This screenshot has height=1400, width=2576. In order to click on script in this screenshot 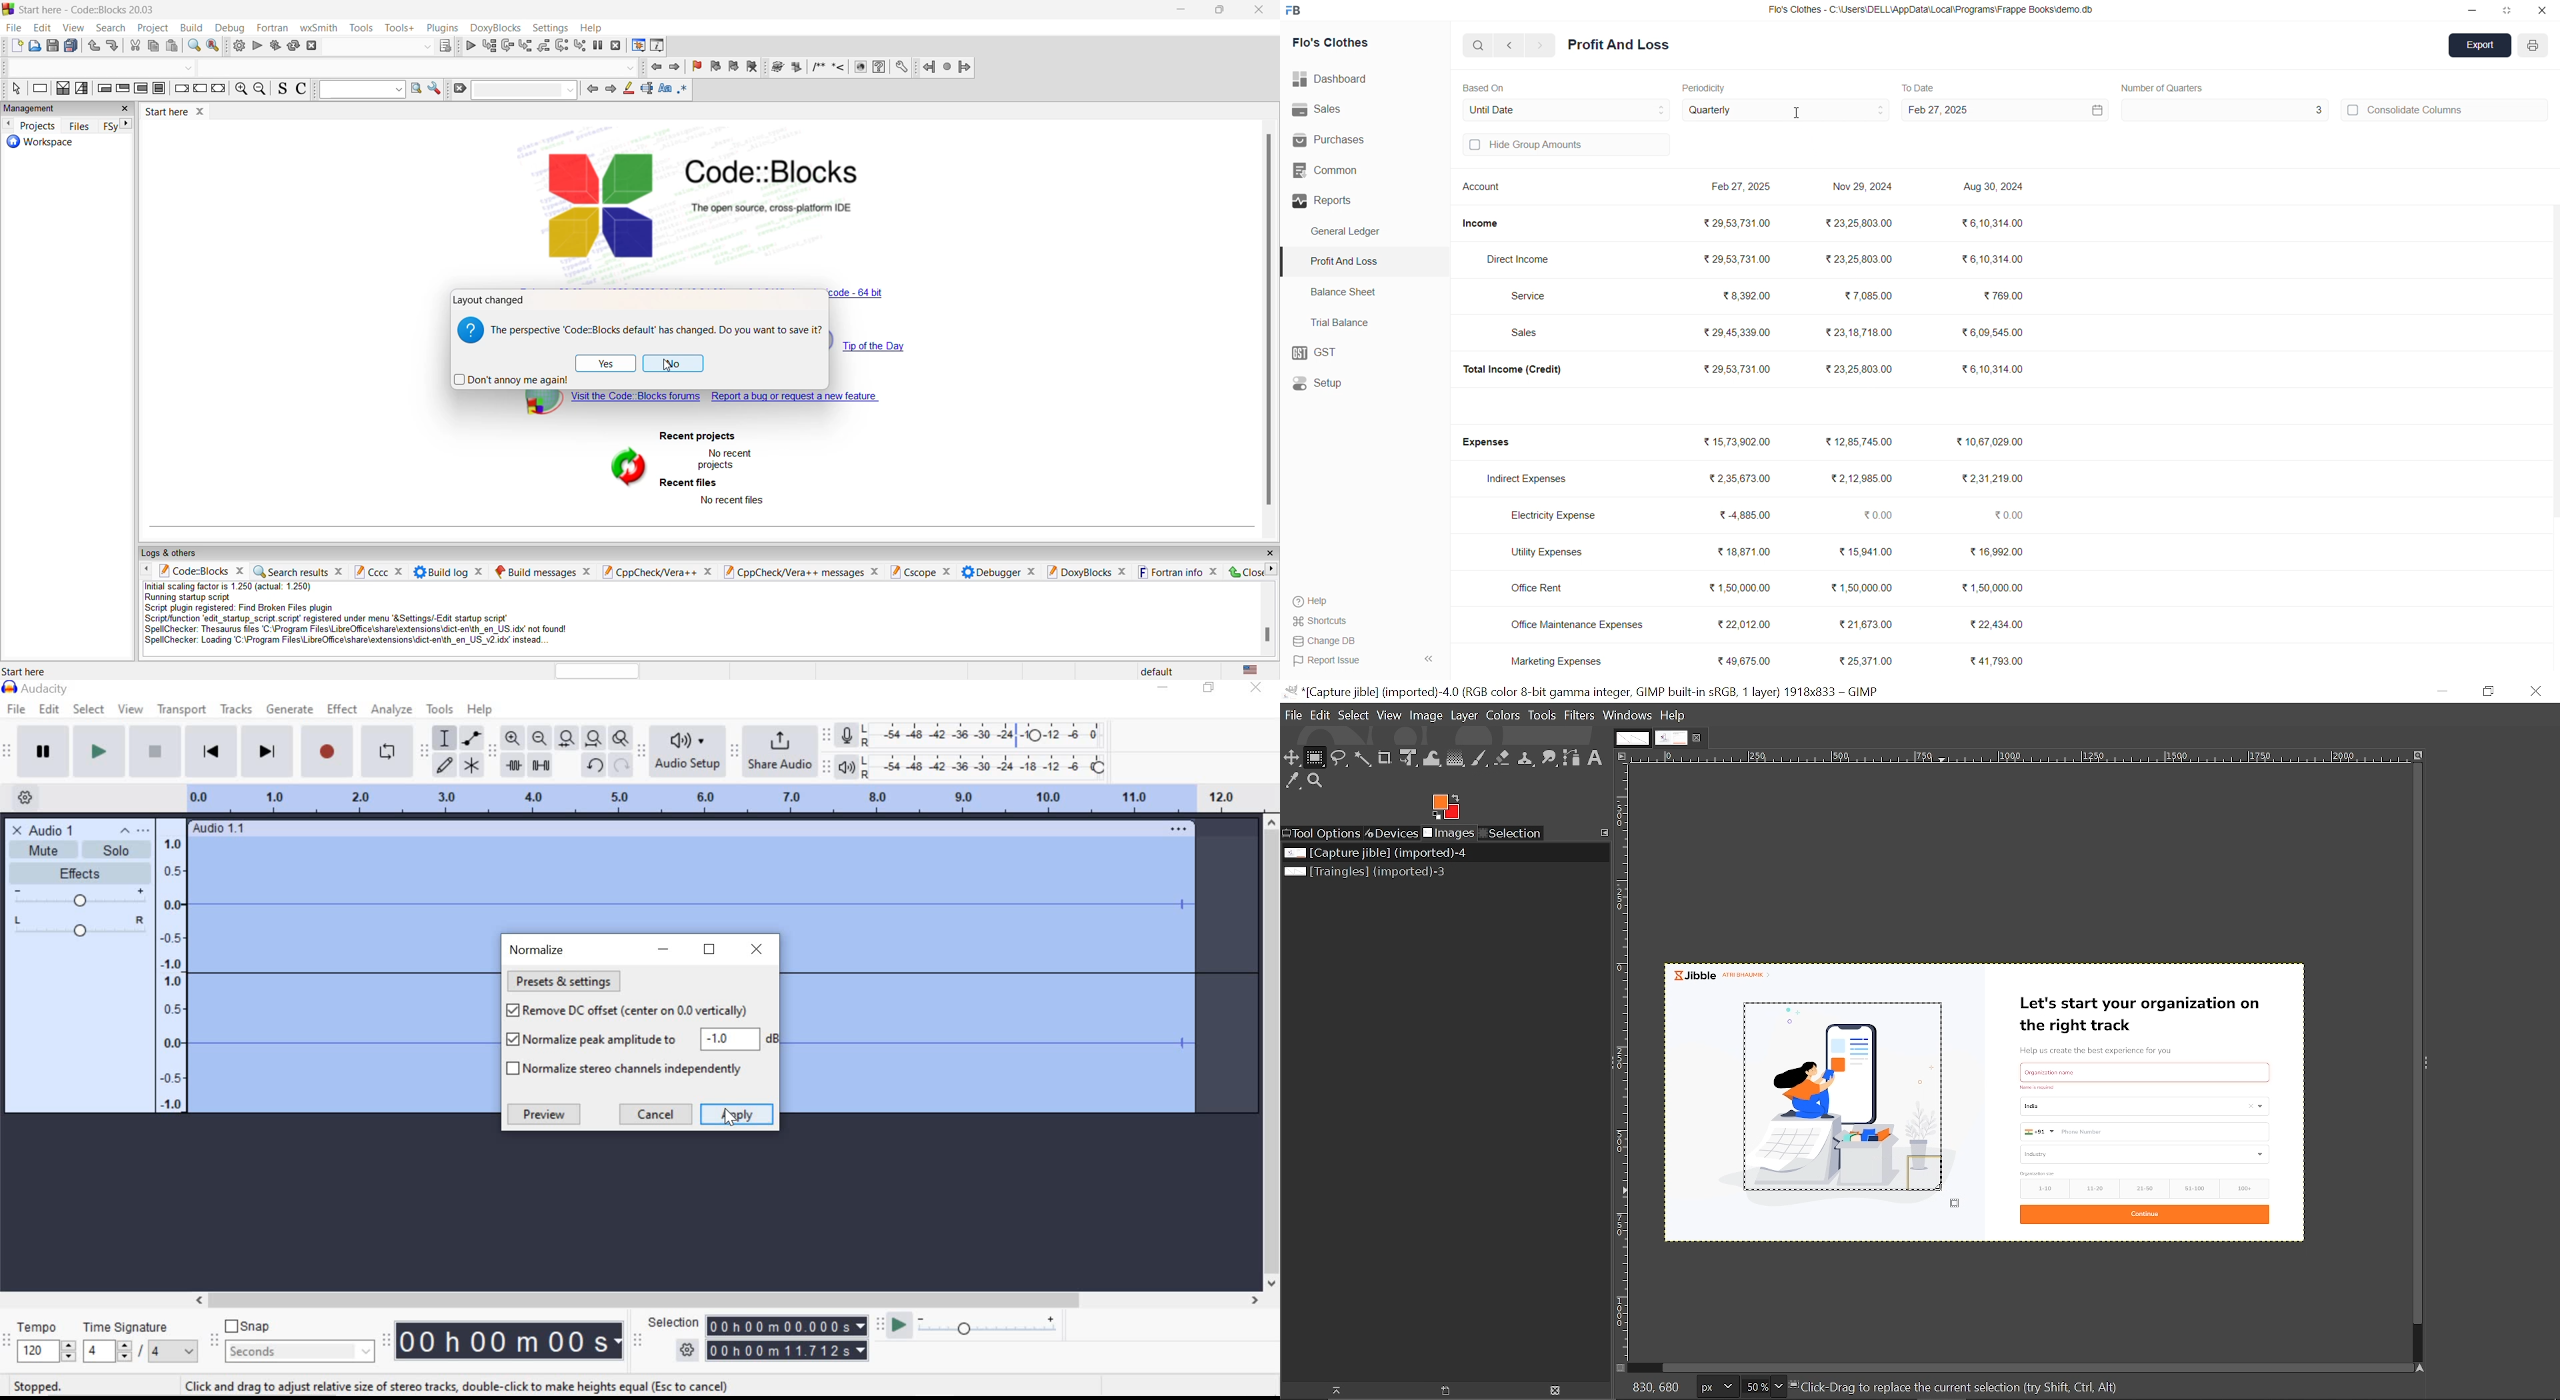, I will do `click(371, 615)`.